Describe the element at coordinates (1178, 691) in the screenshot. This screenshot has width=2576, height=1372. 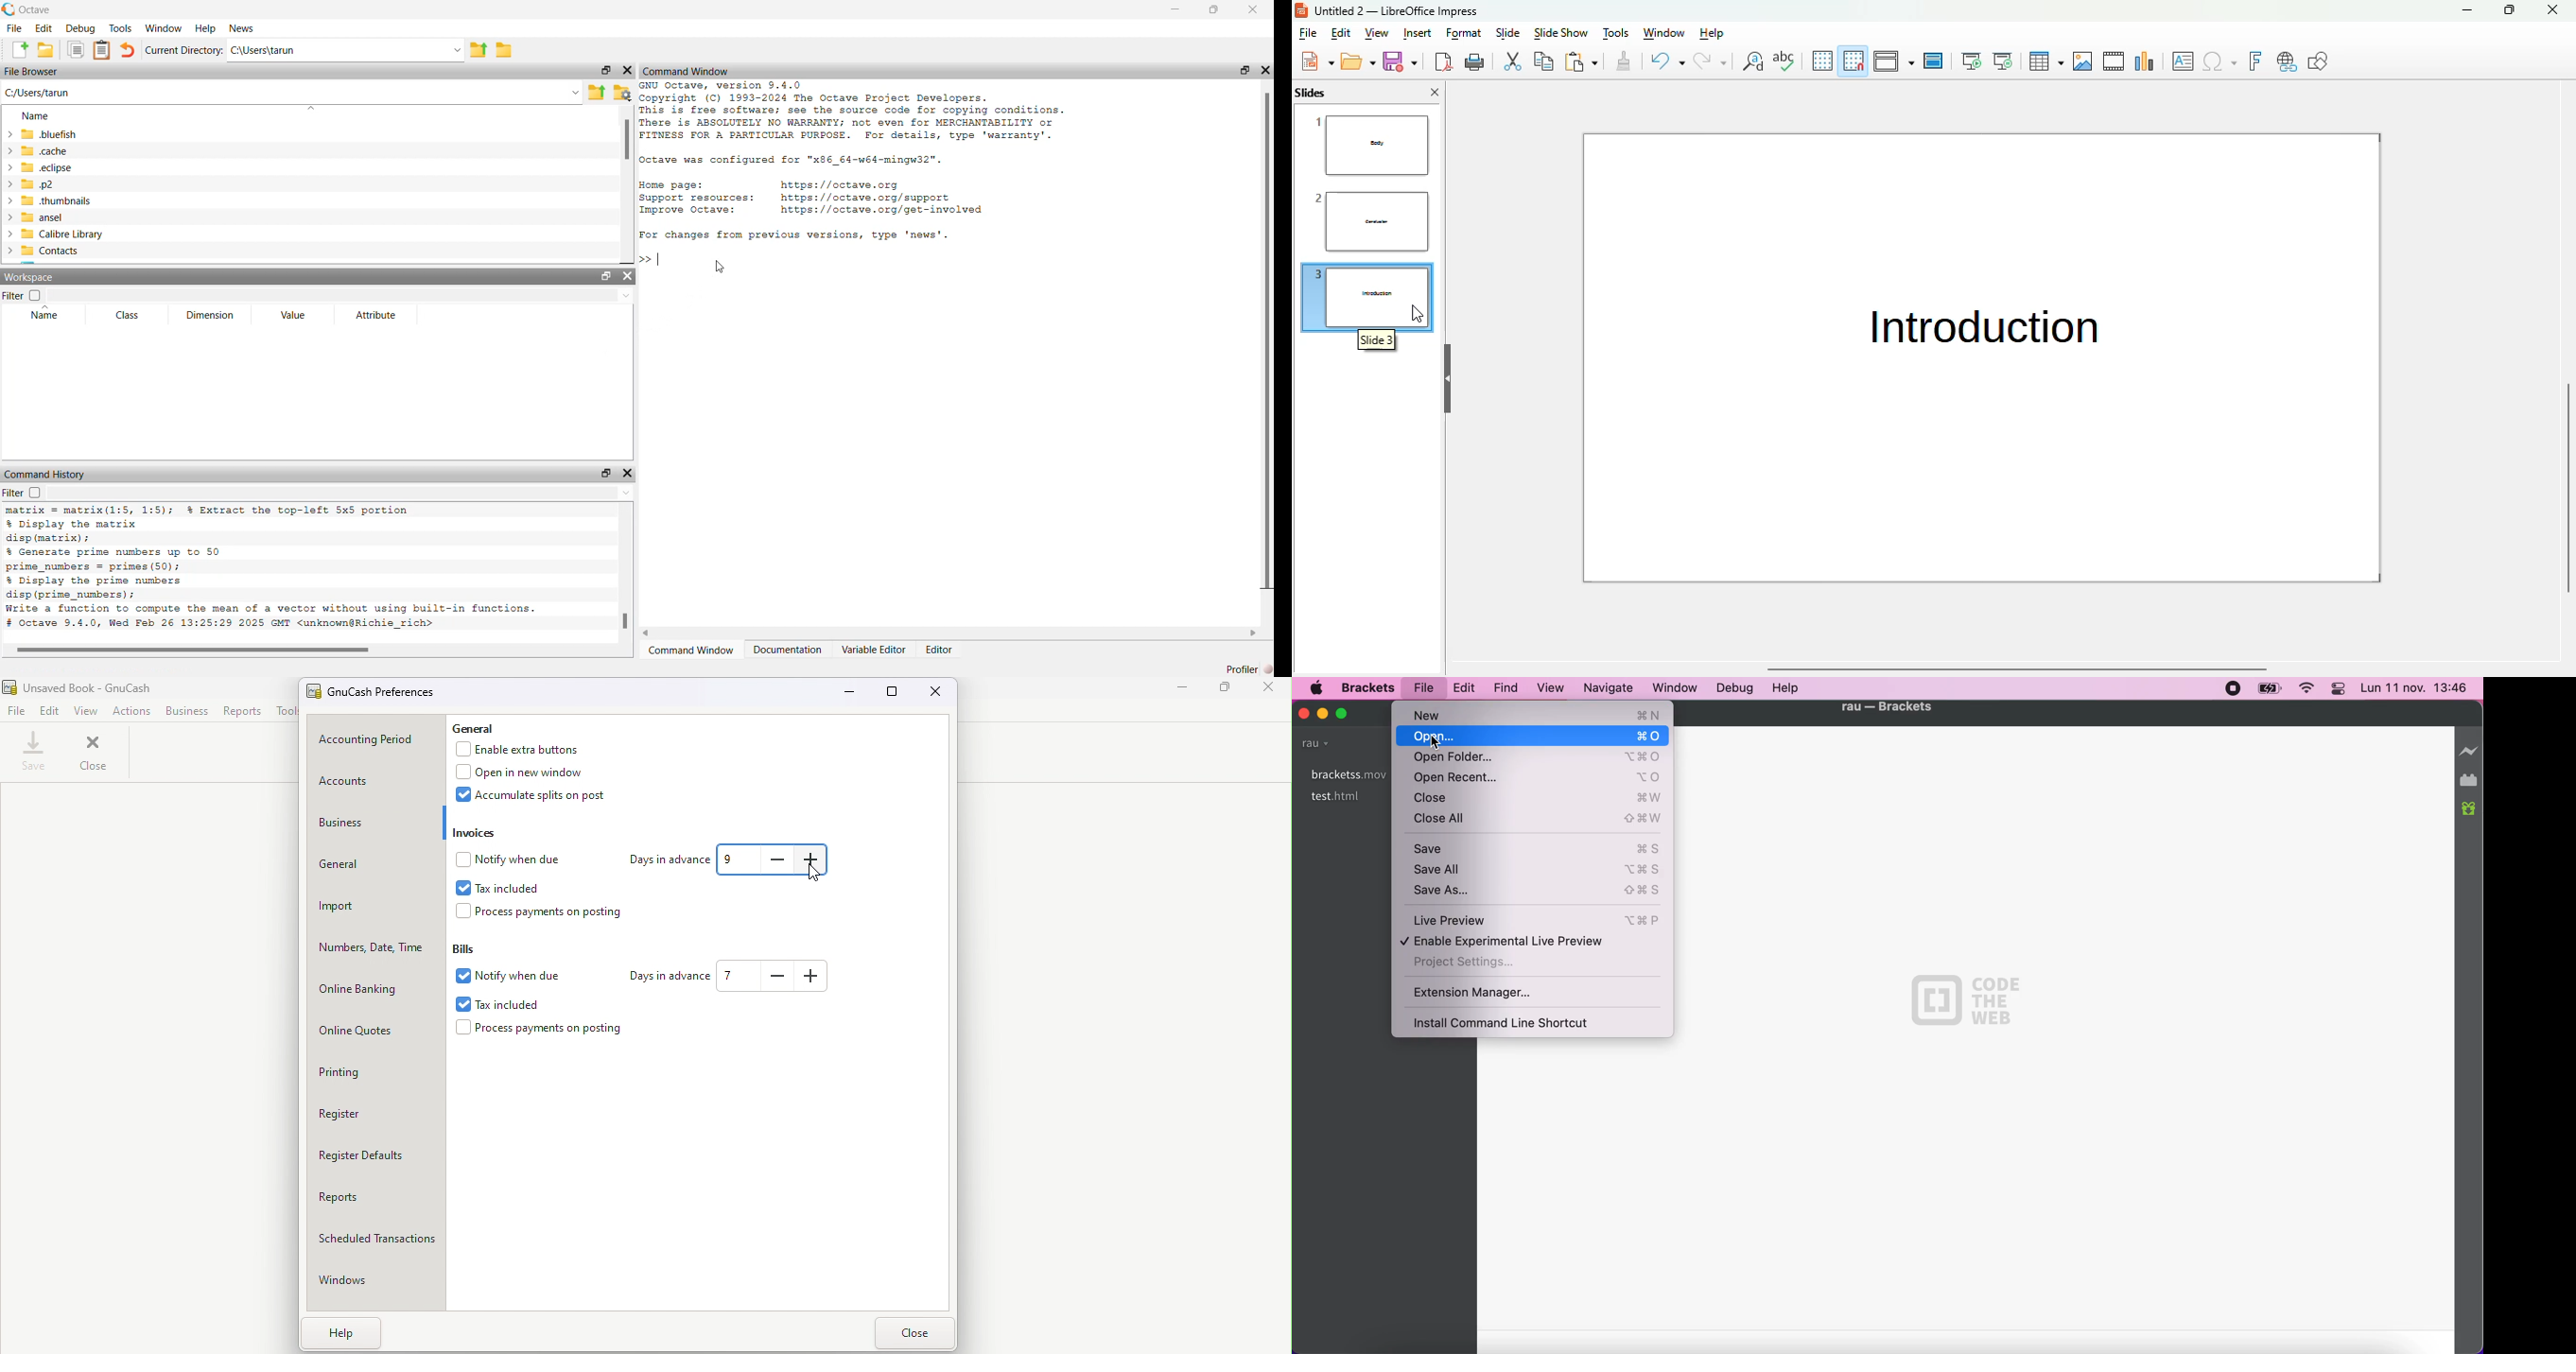
I see `Minimize` at that location.